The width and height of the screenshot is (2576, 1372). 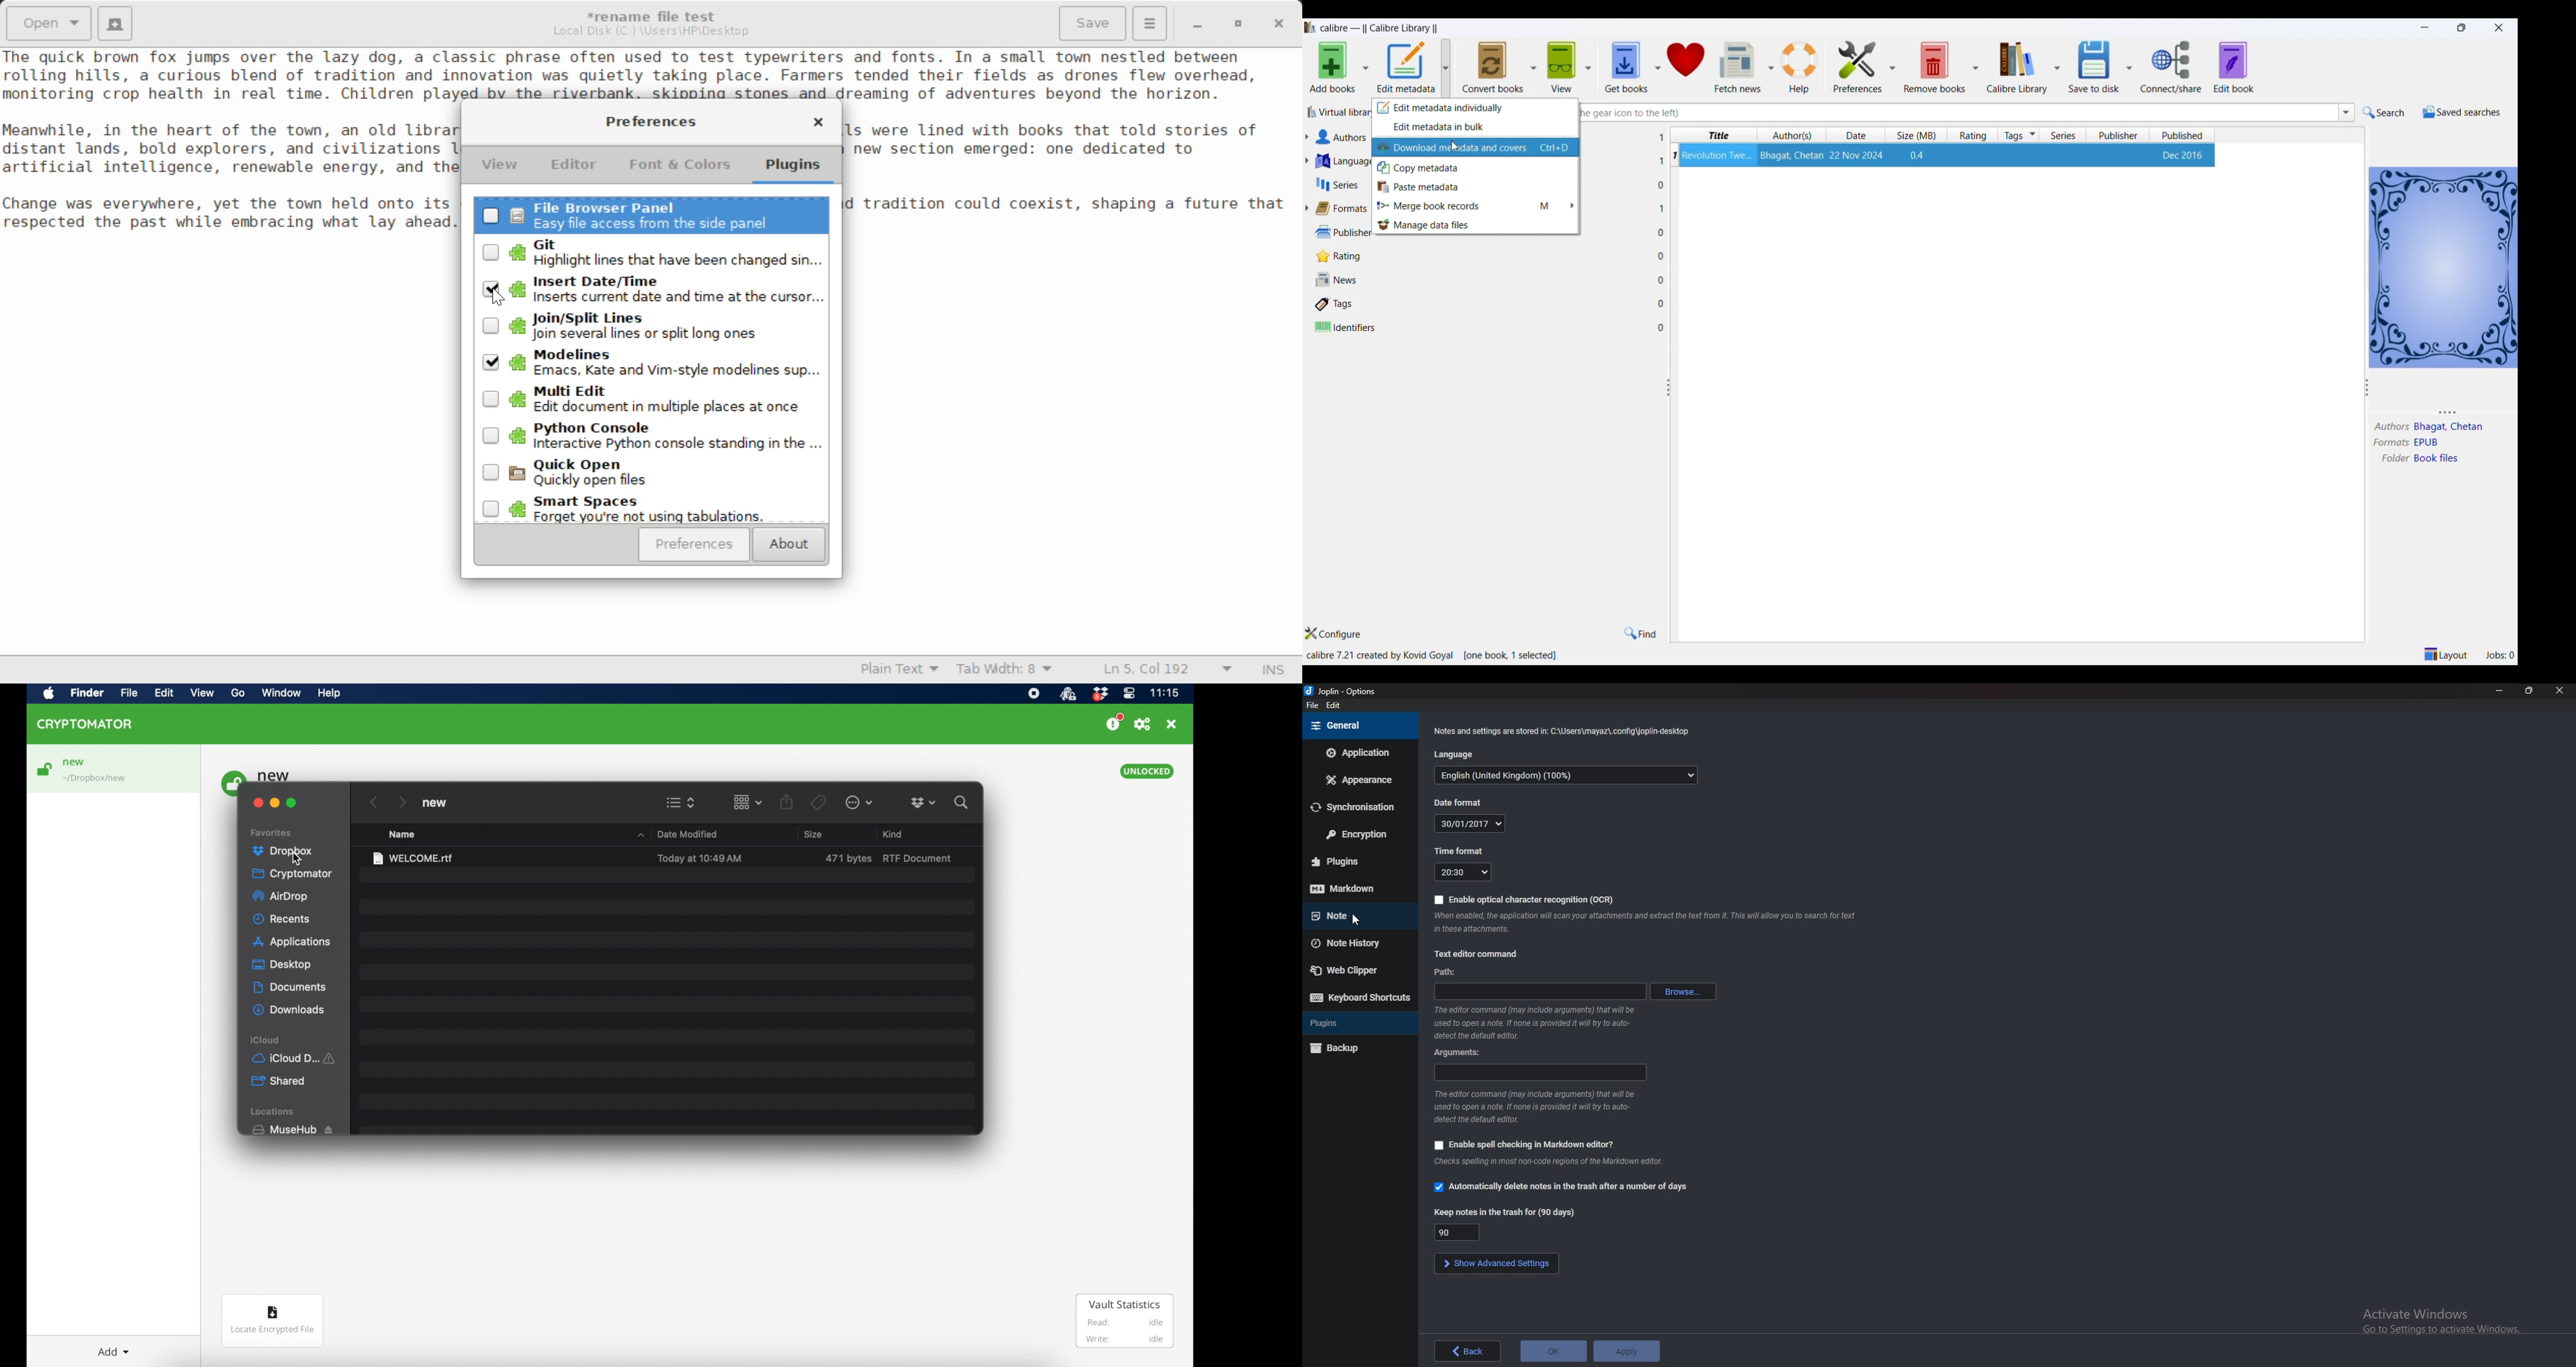 I want to click on Keep notes in the trash for, so click(x=1508, y=1211).